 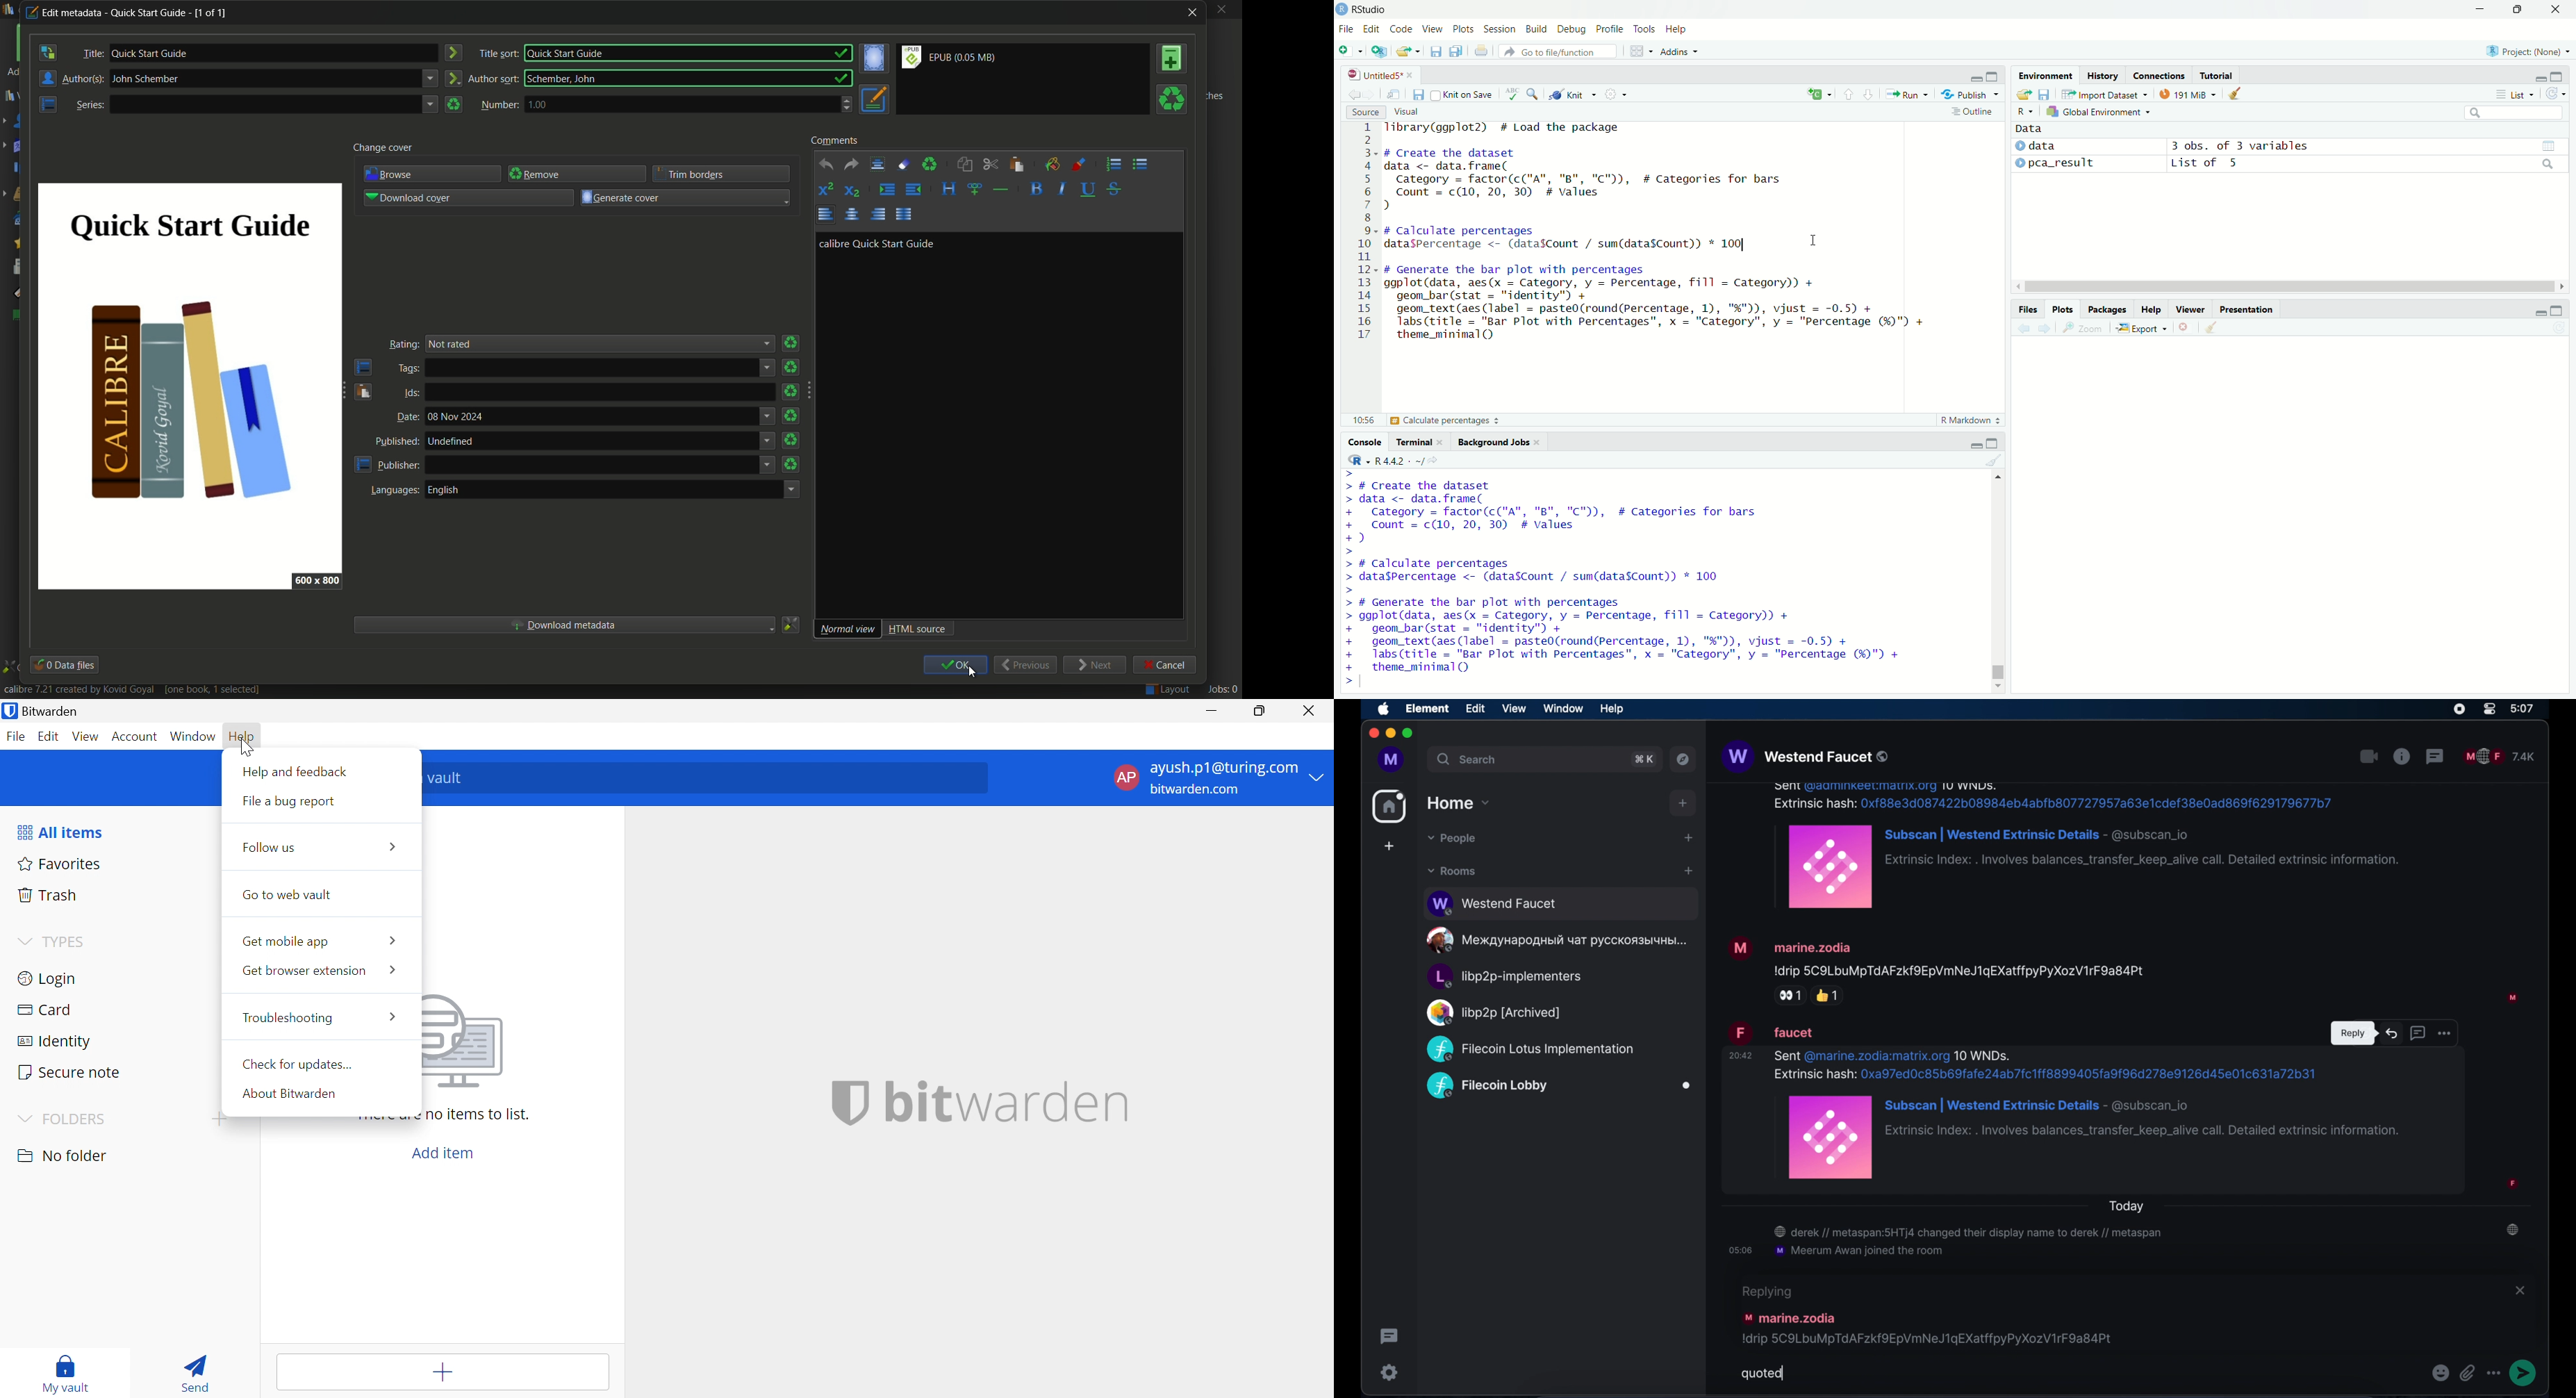 I want to click on build, so click(x=1540, y=30).